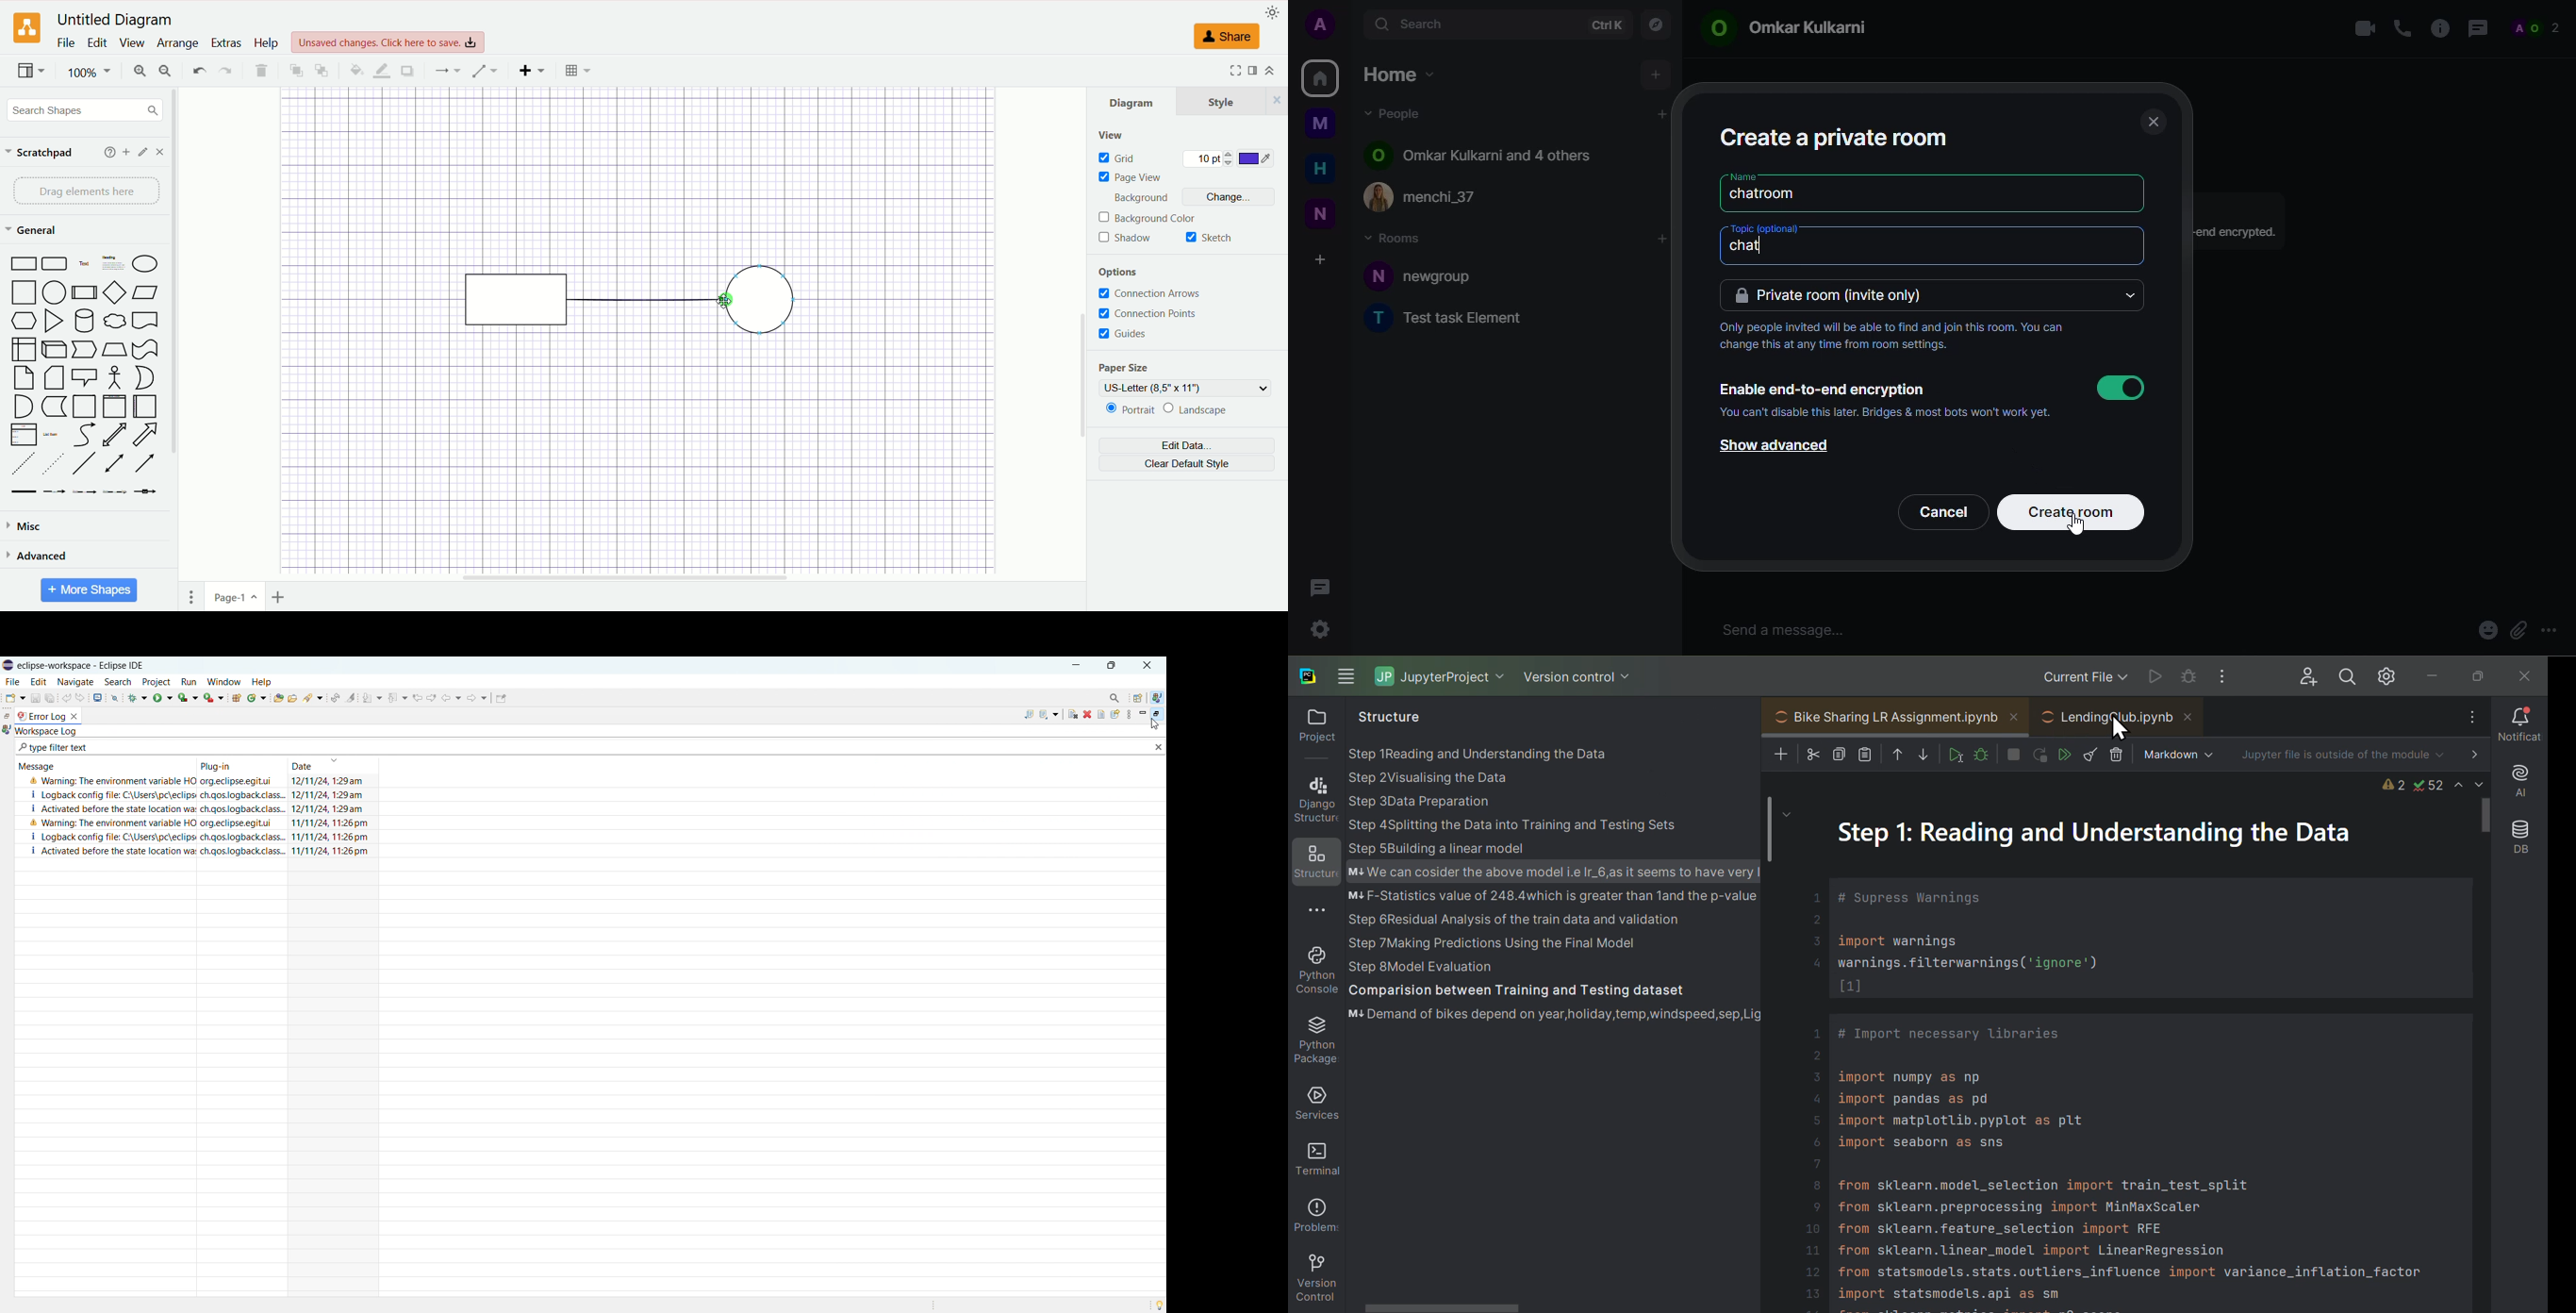 Image resolution: width=2576 pixels, height=1316 pixels. Describe the element at coordinates (1942, 510) in the screenshot. I see `cancel` at that location.